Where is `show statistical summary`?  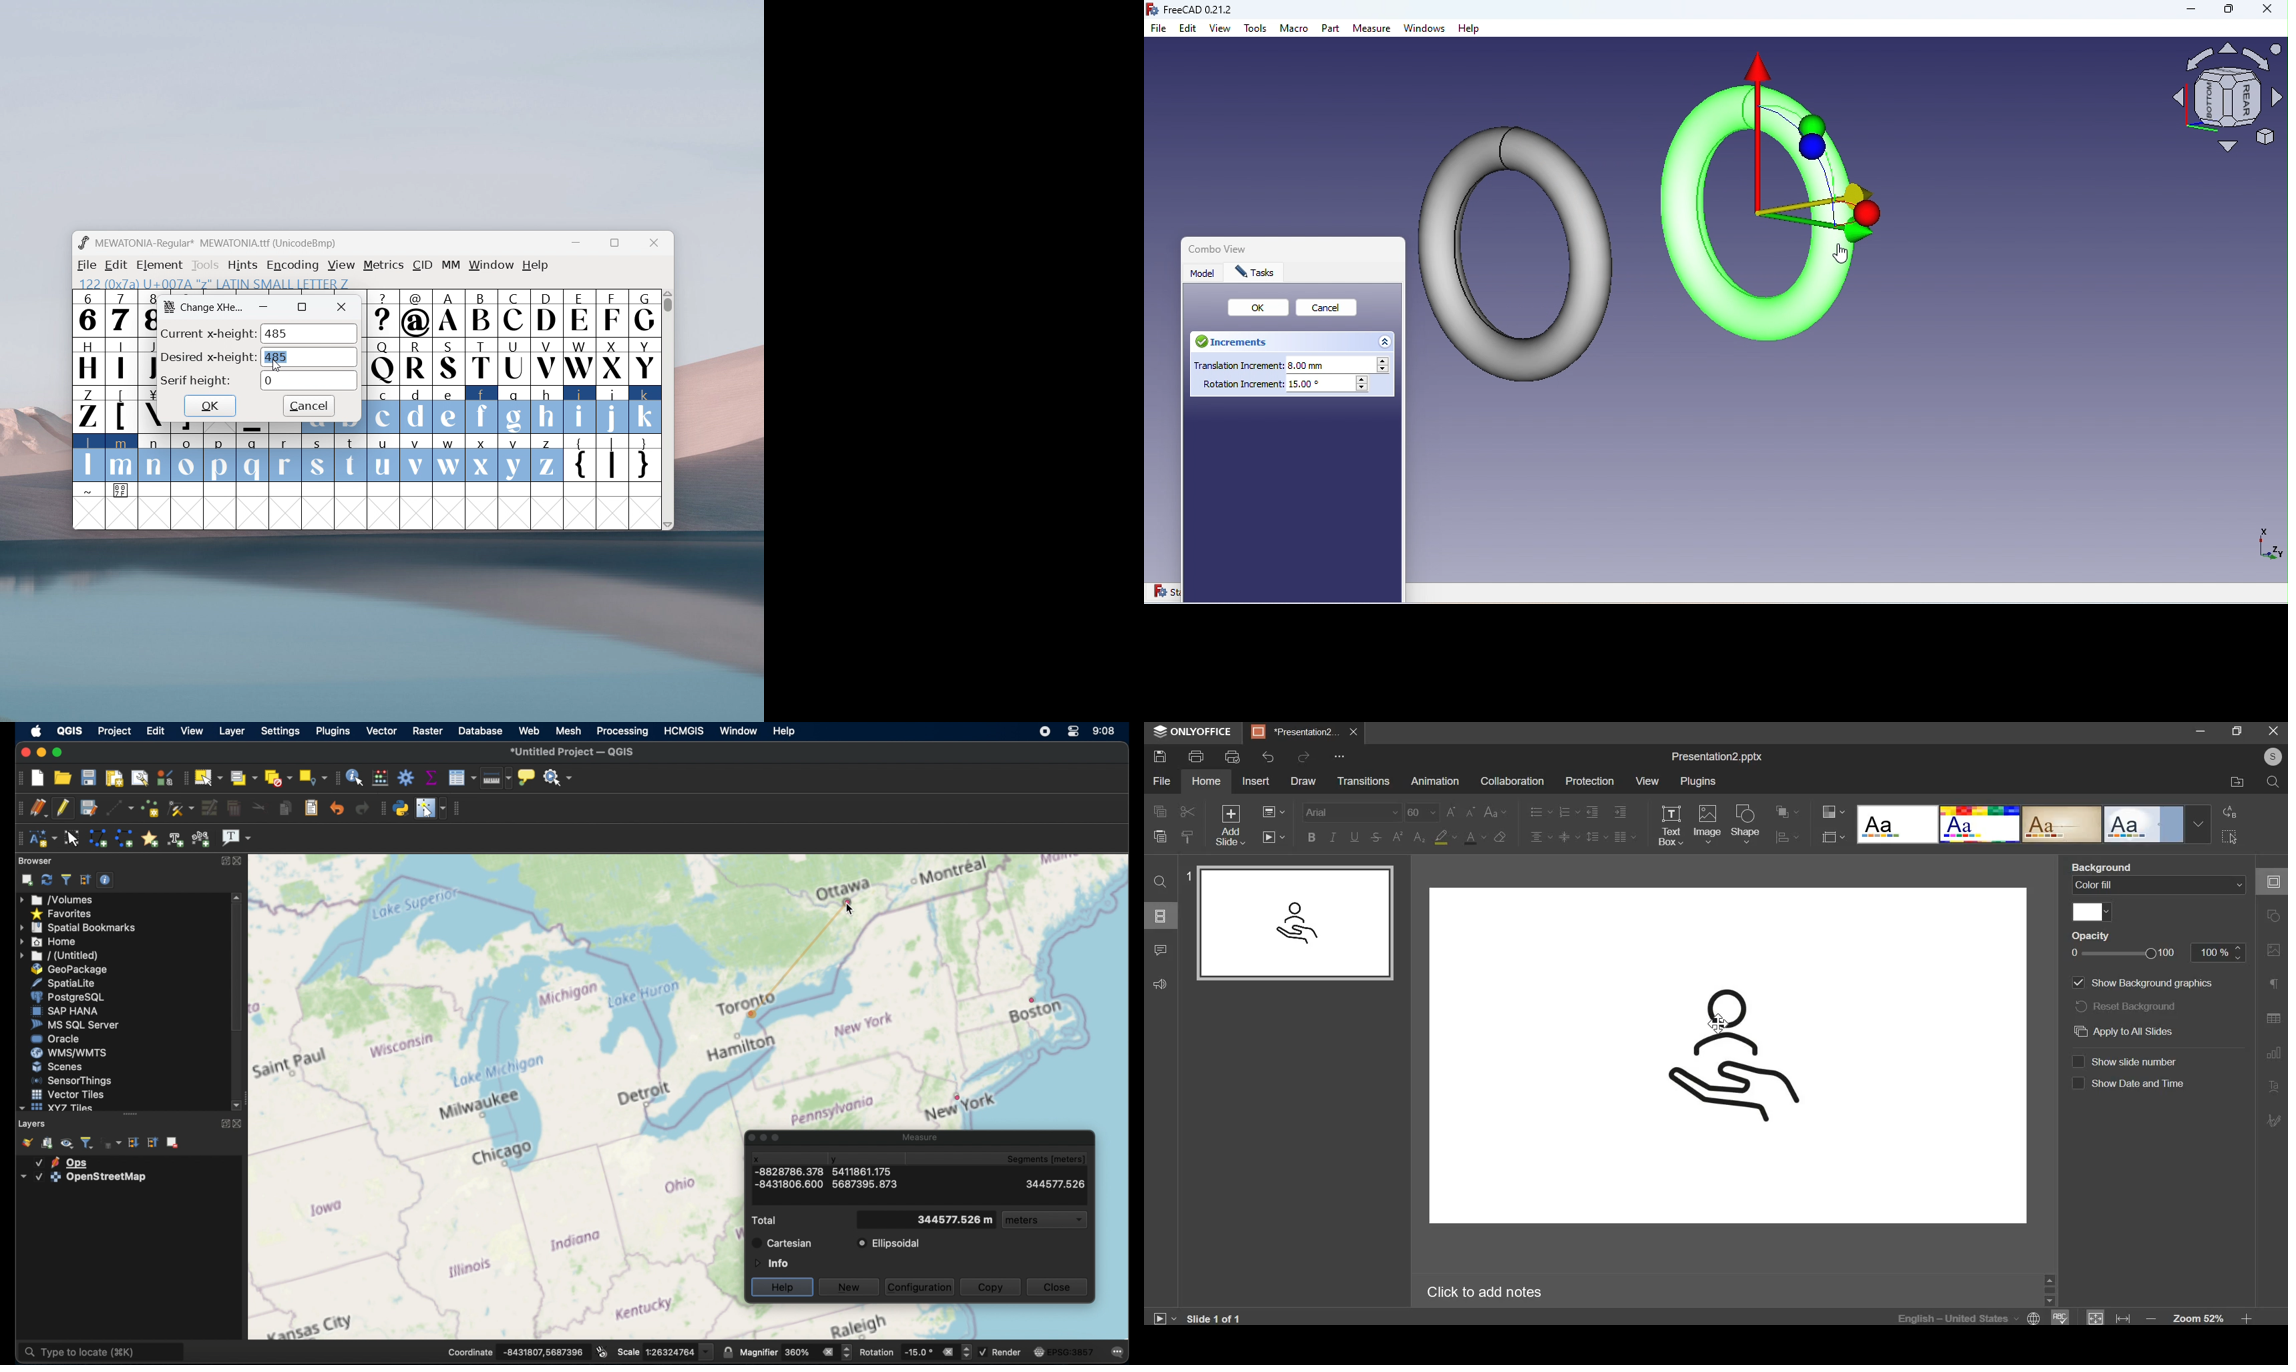
show statistical summary is located at coordinates (431, 776).